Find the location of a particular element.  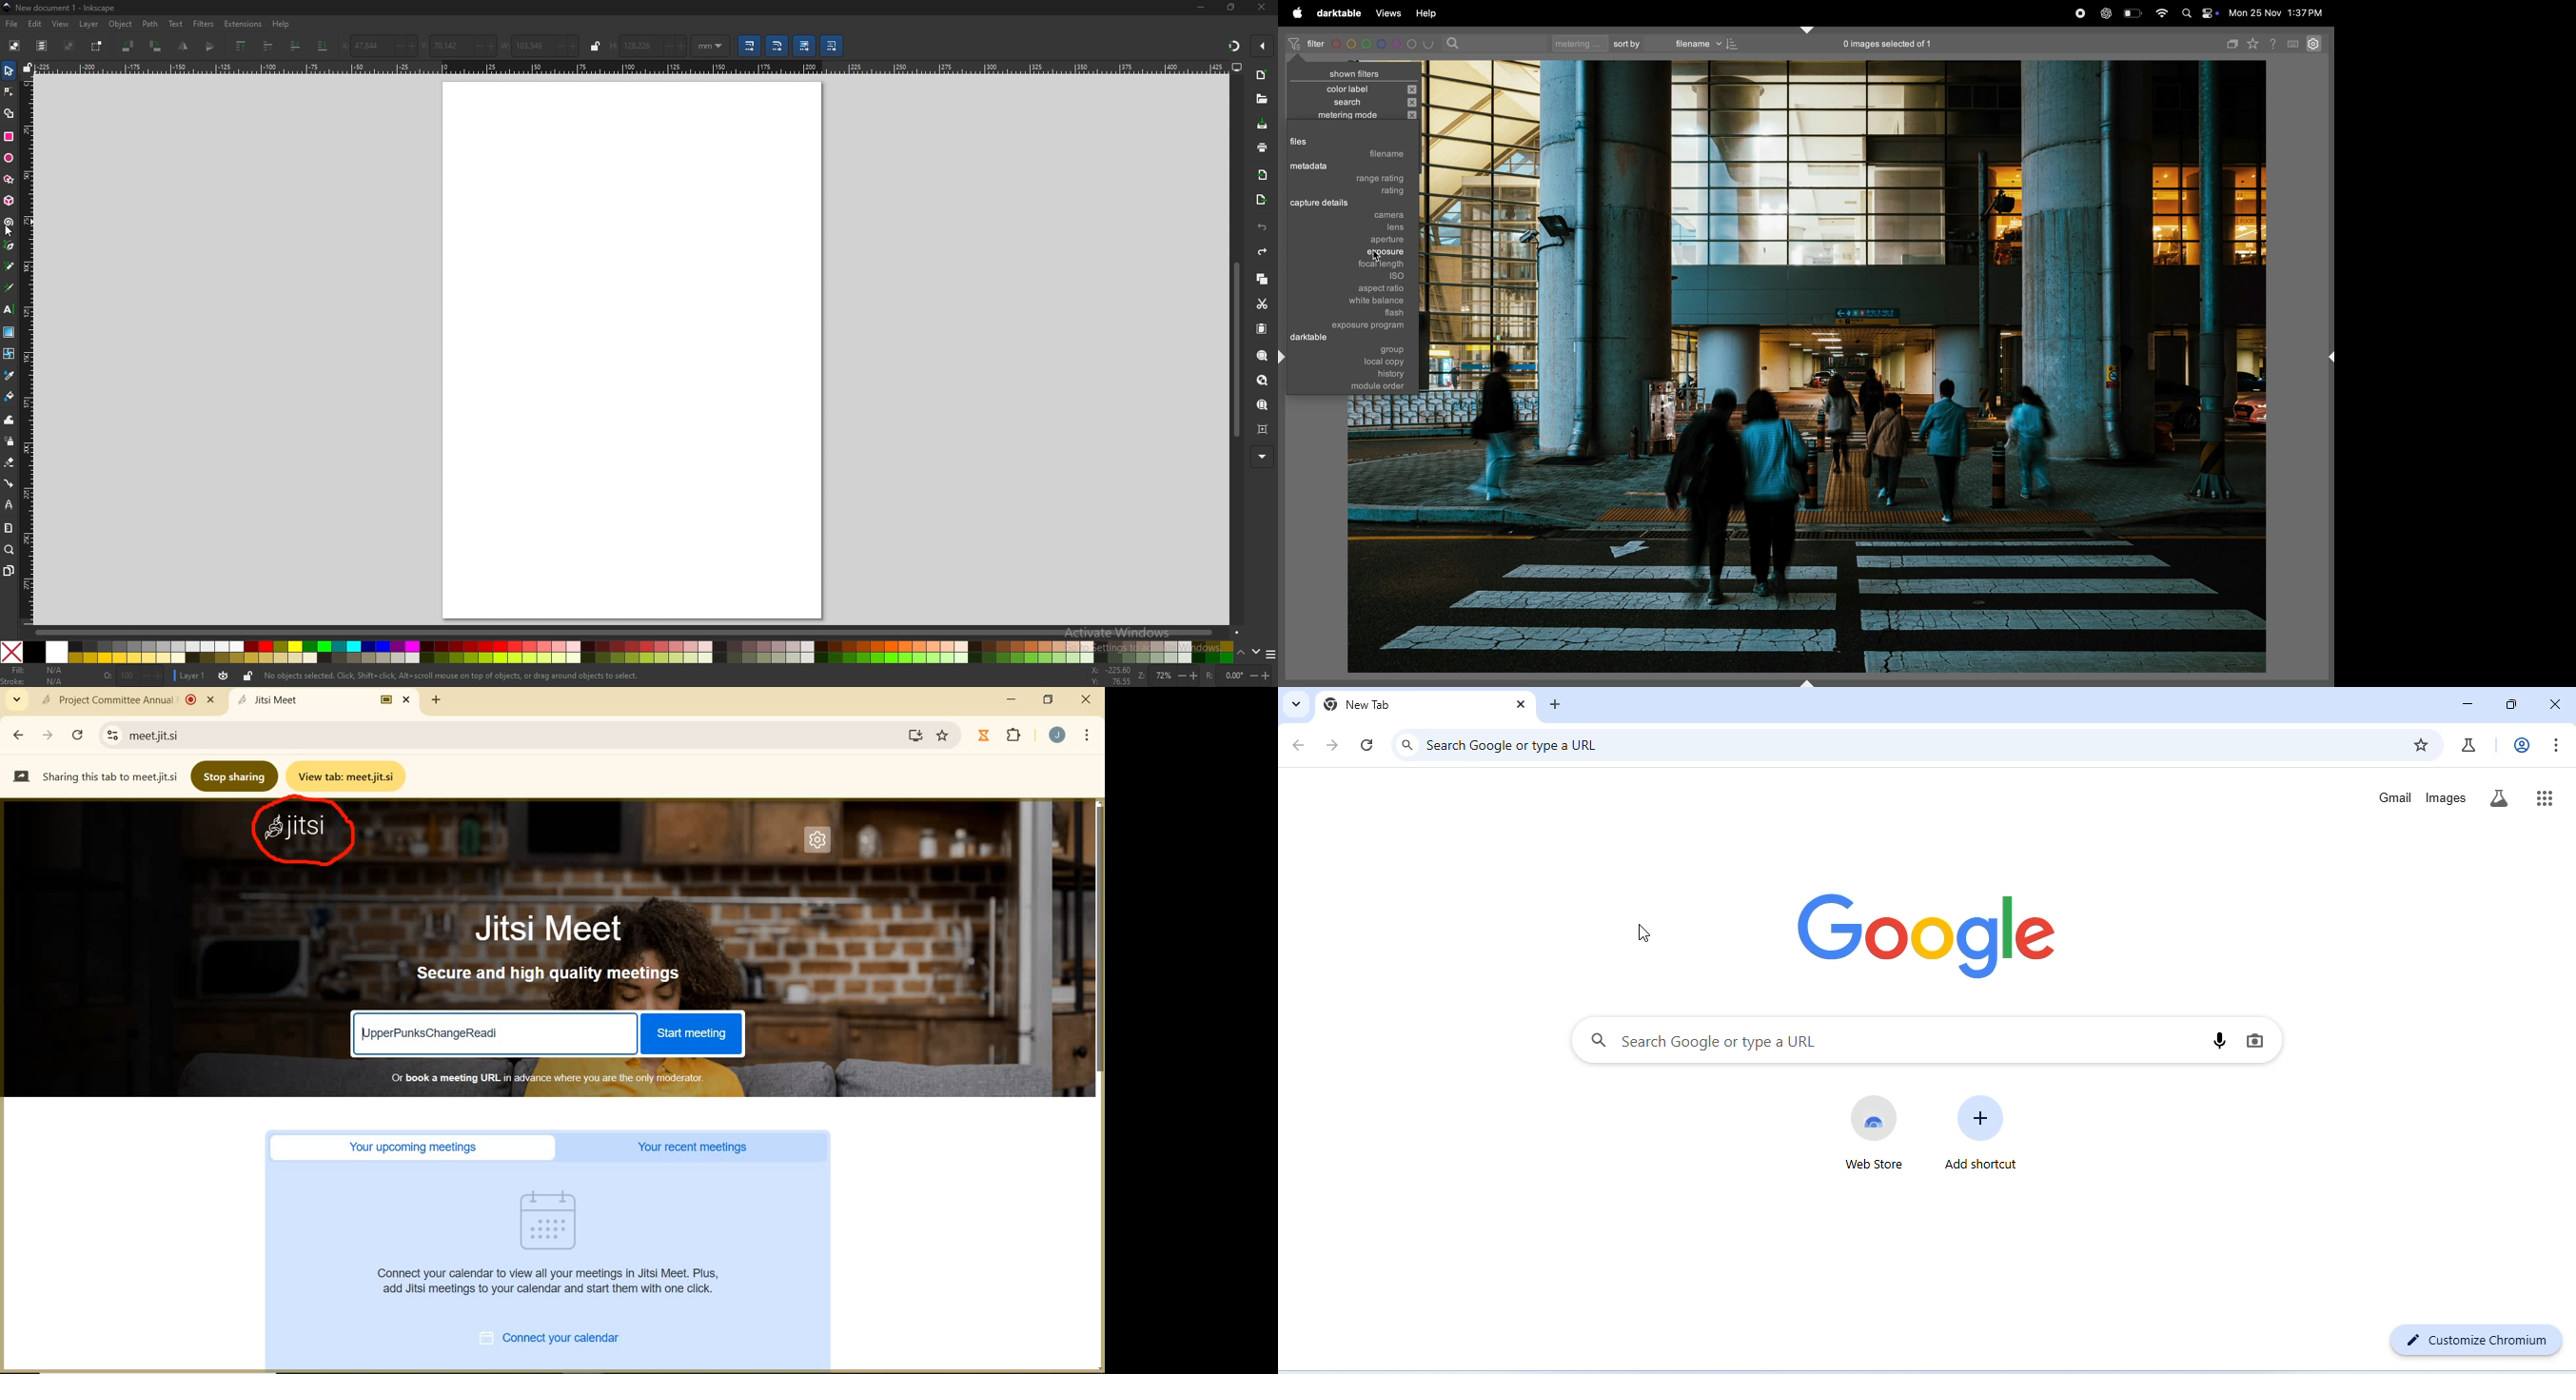

undo is located at coordinates (1262, 227).